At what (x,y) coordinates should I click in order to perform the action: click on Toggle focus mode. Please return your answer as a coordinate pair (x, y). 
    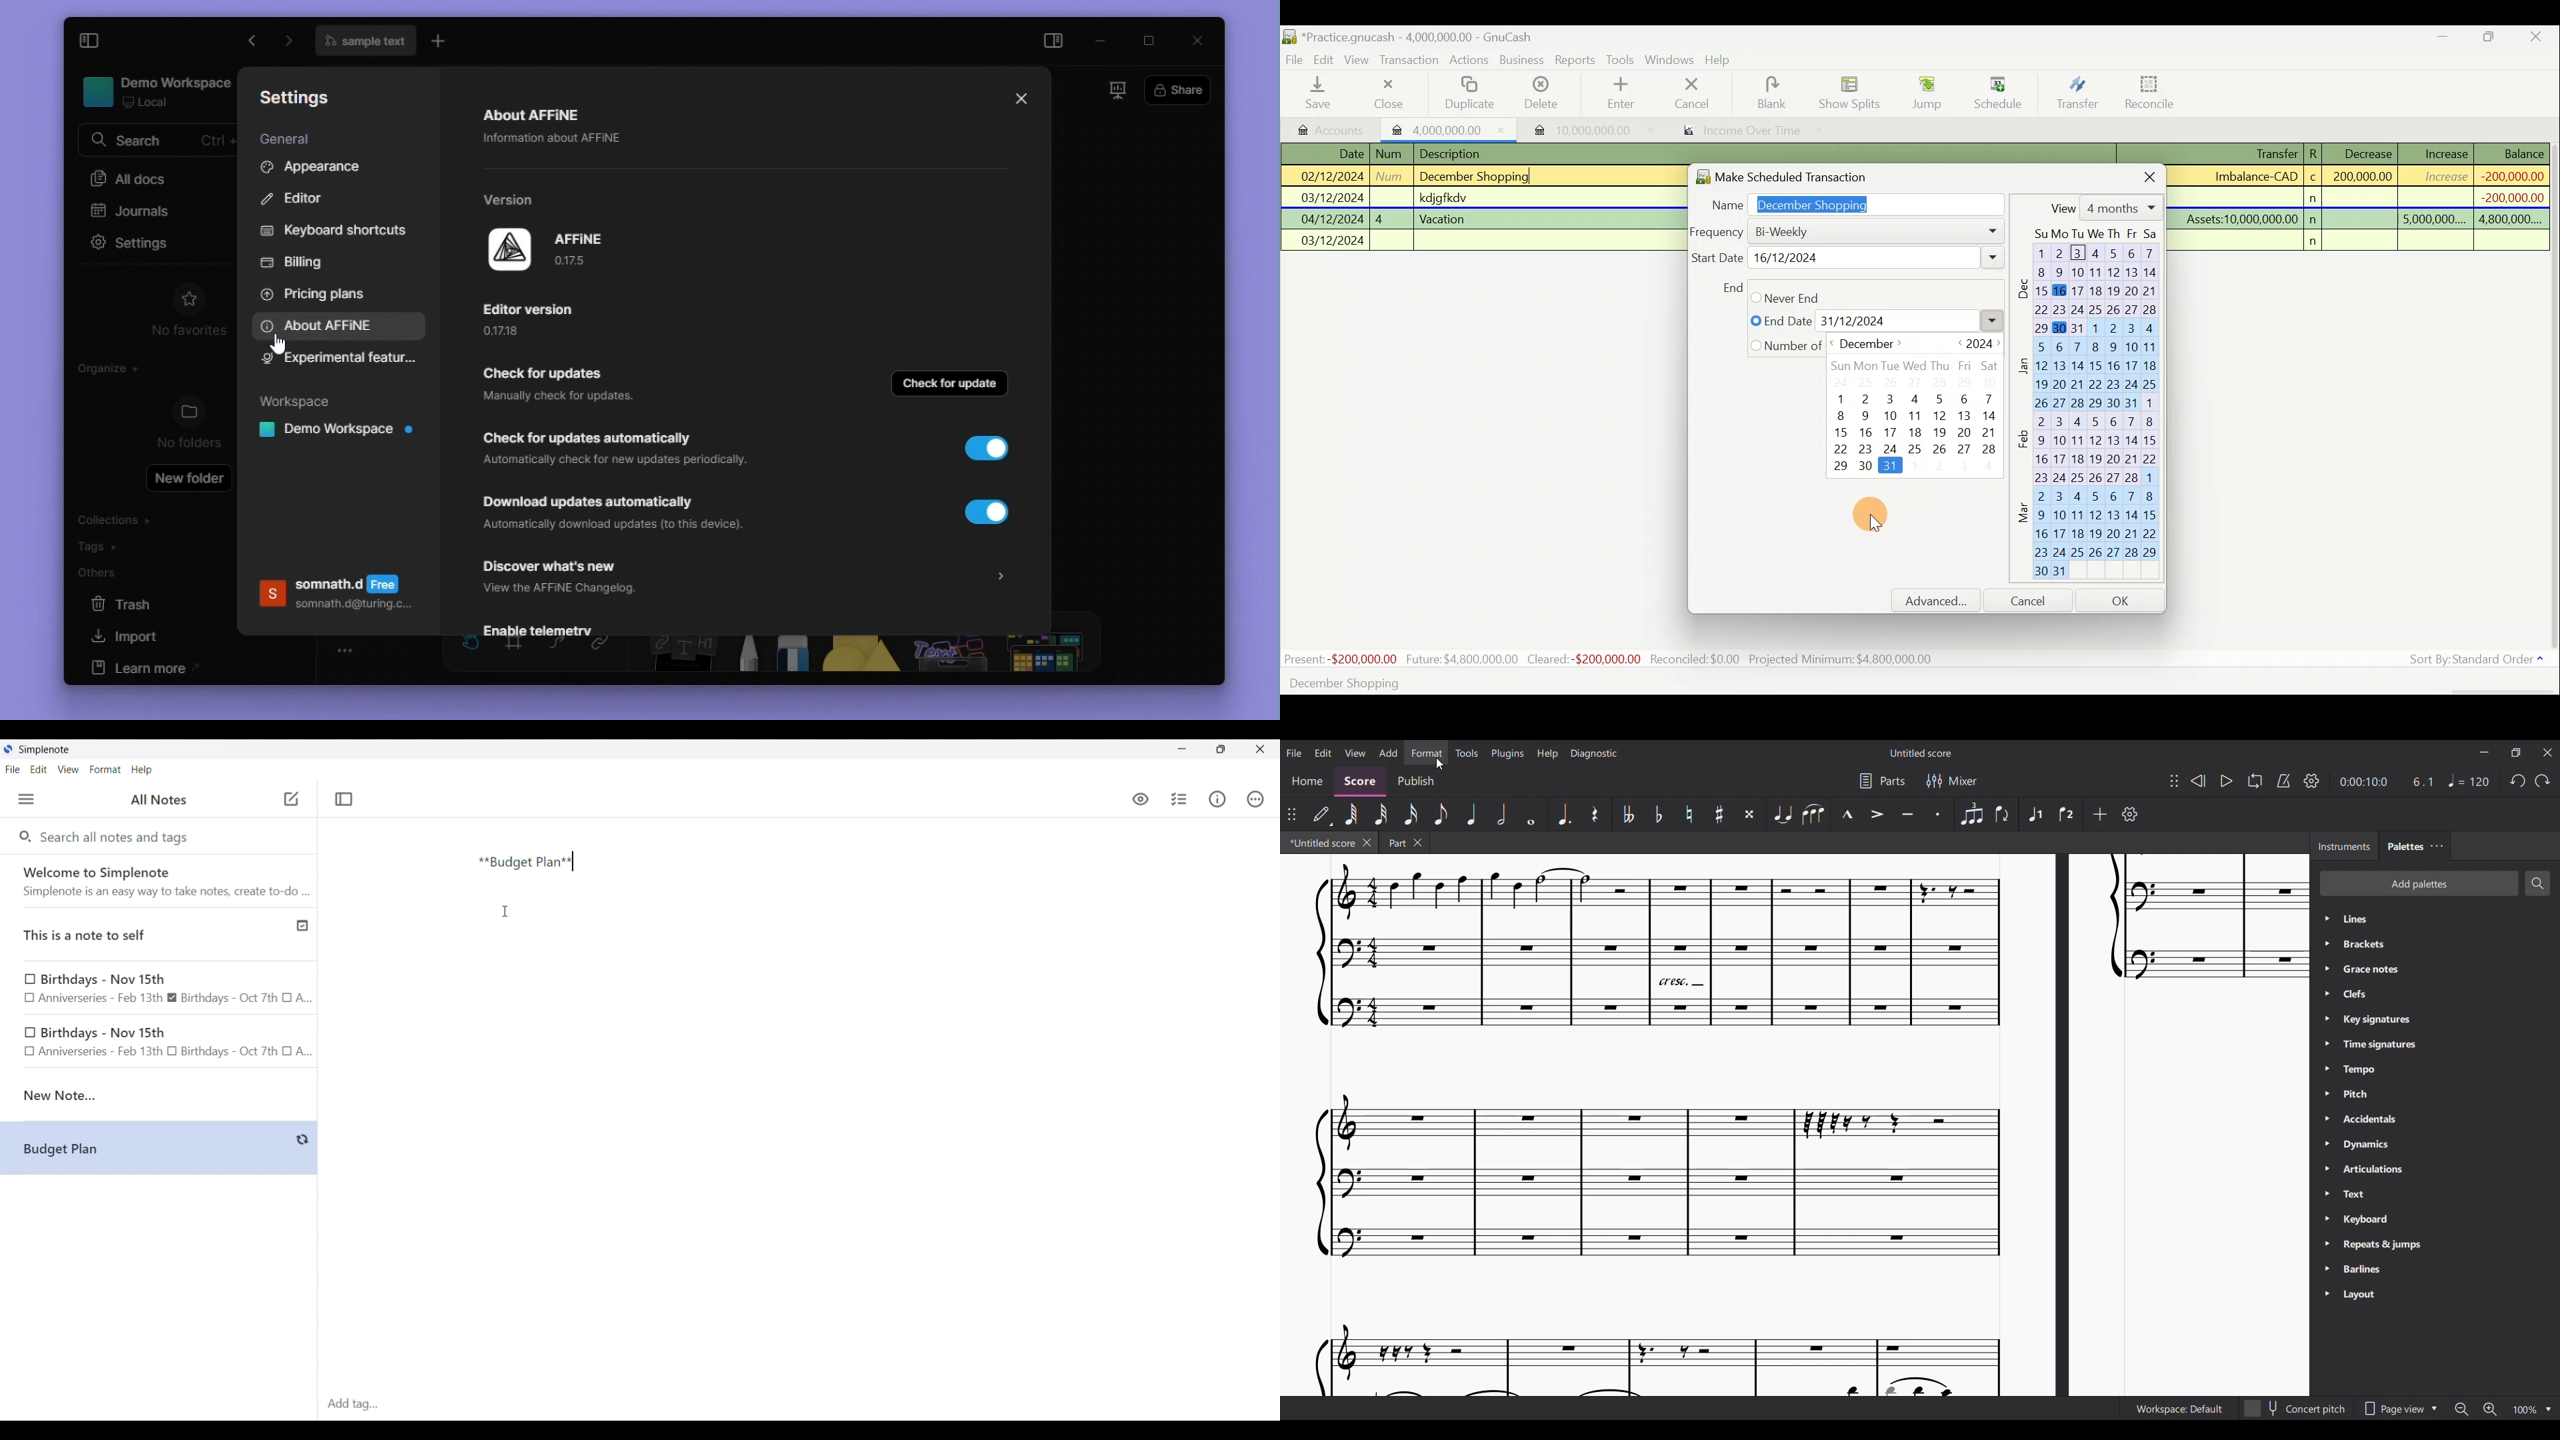
    Looking at the image, I should click on (343, 799).